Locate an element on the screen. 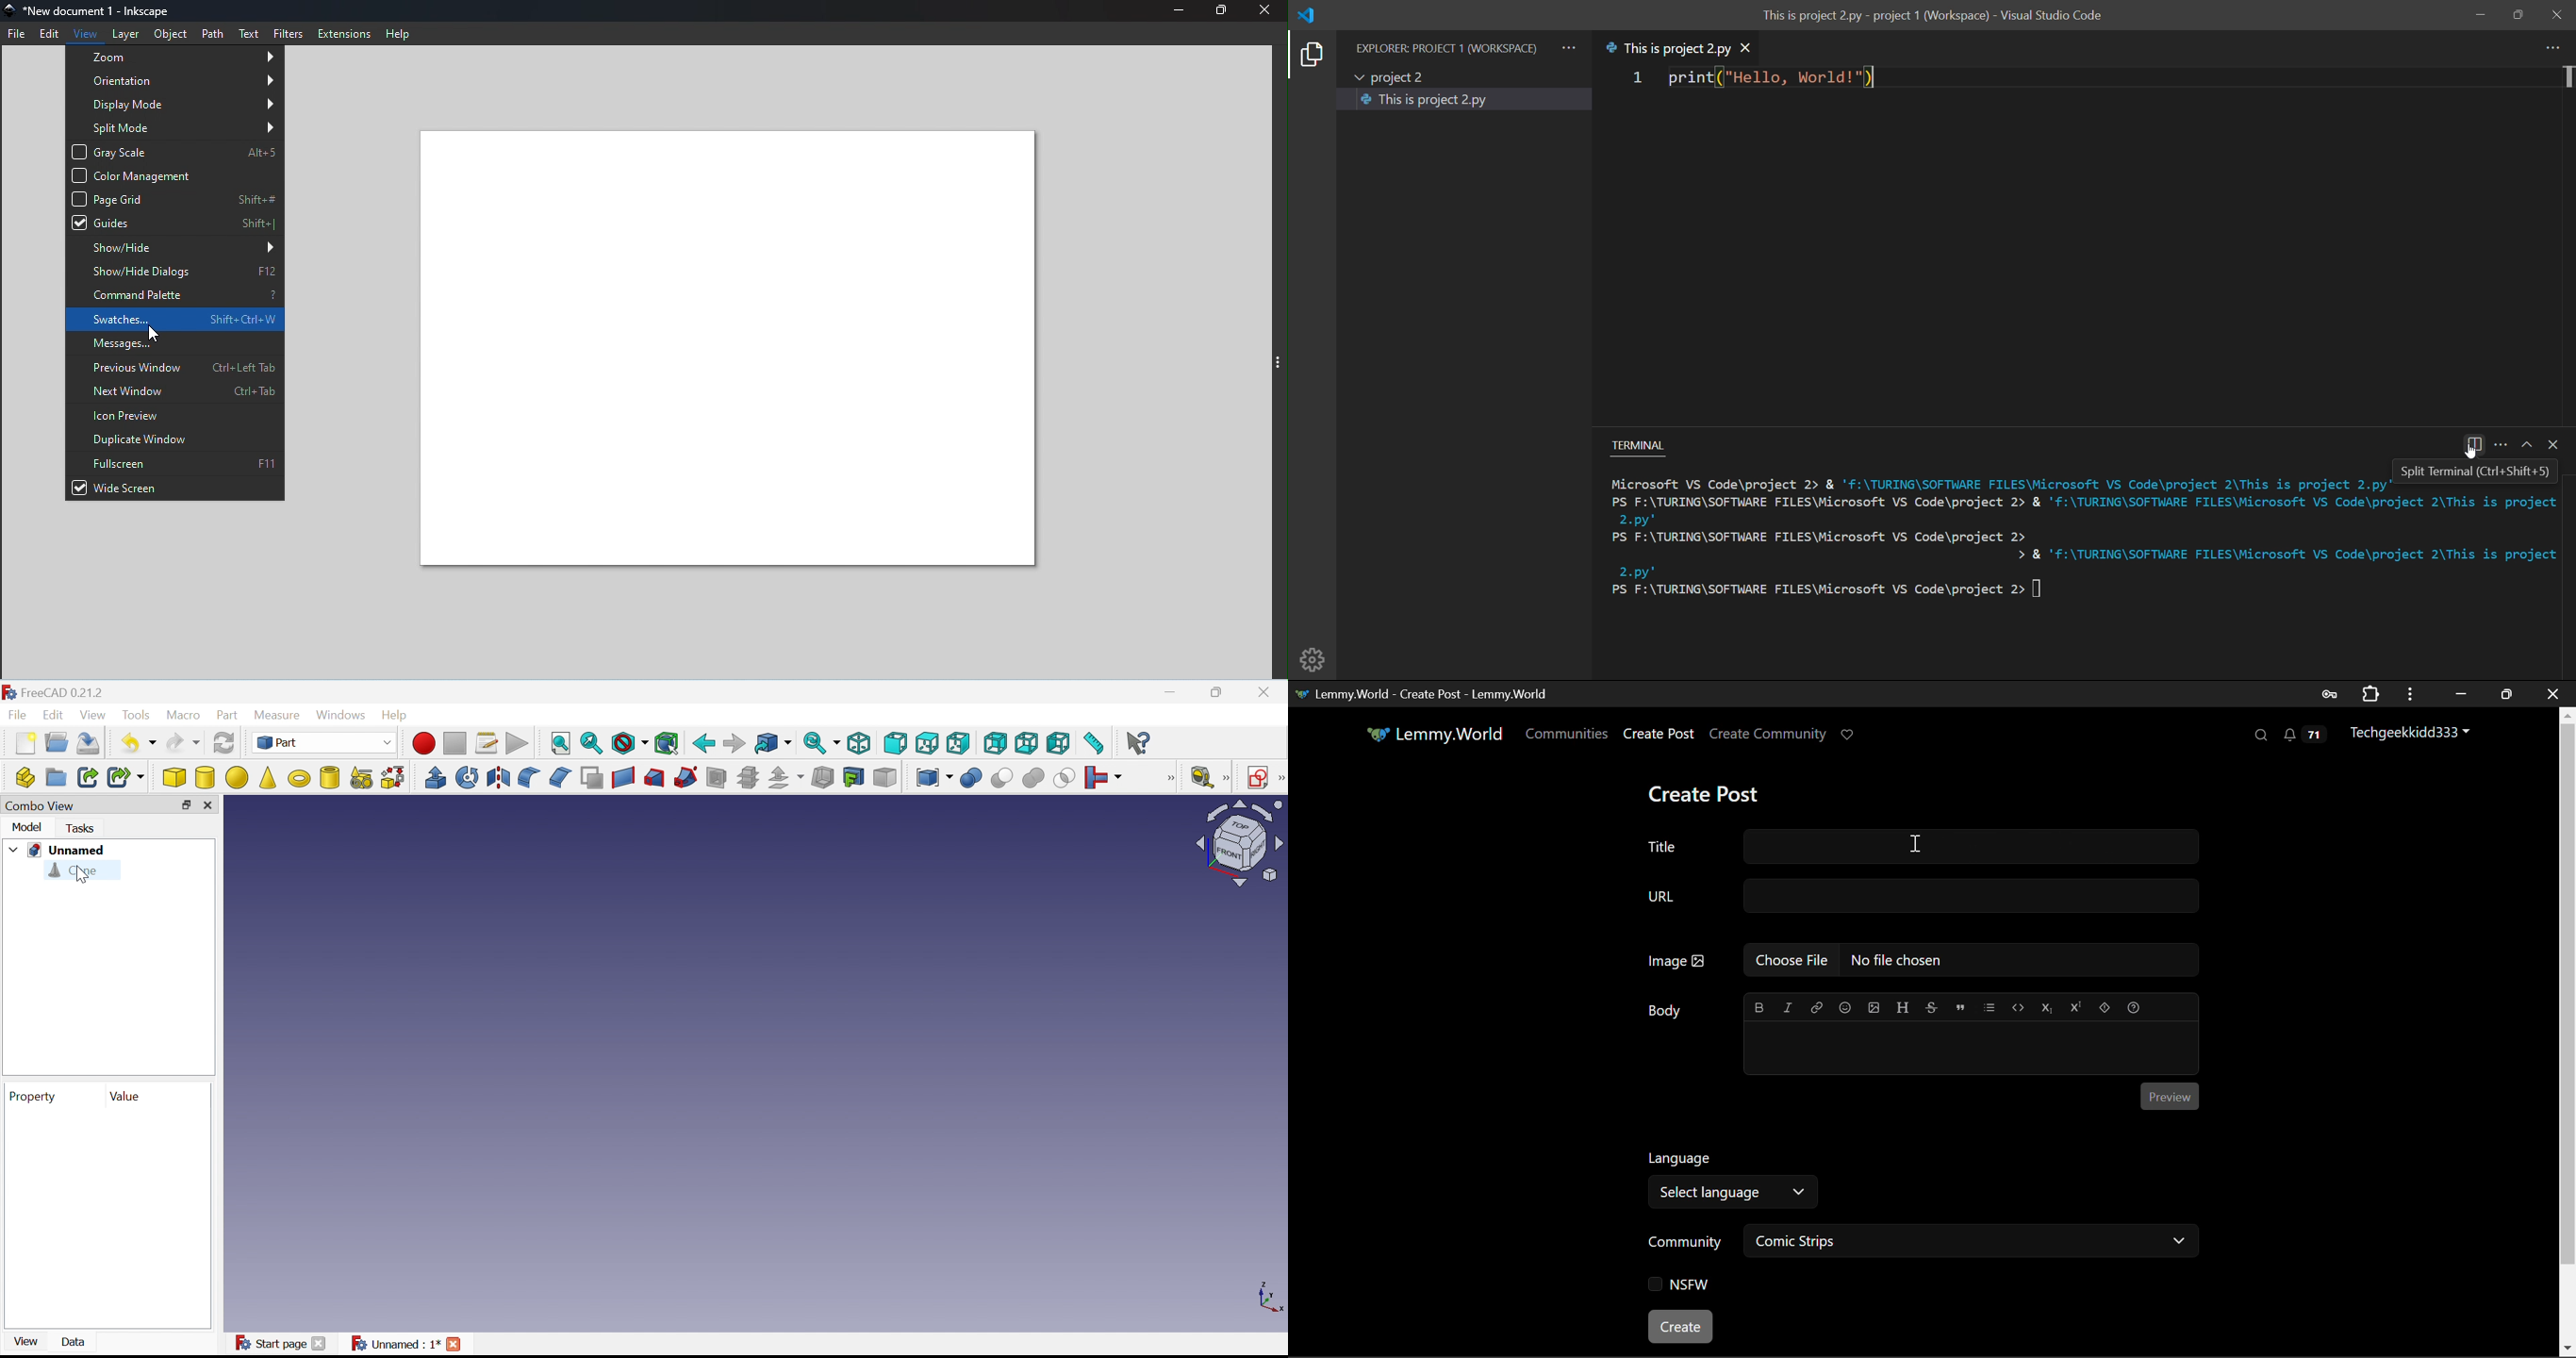 The height and width of the screenshot is (1372, 2576). Lemmy.World- Create Post - Lemmy.World is located at coordinates (1428, 694).